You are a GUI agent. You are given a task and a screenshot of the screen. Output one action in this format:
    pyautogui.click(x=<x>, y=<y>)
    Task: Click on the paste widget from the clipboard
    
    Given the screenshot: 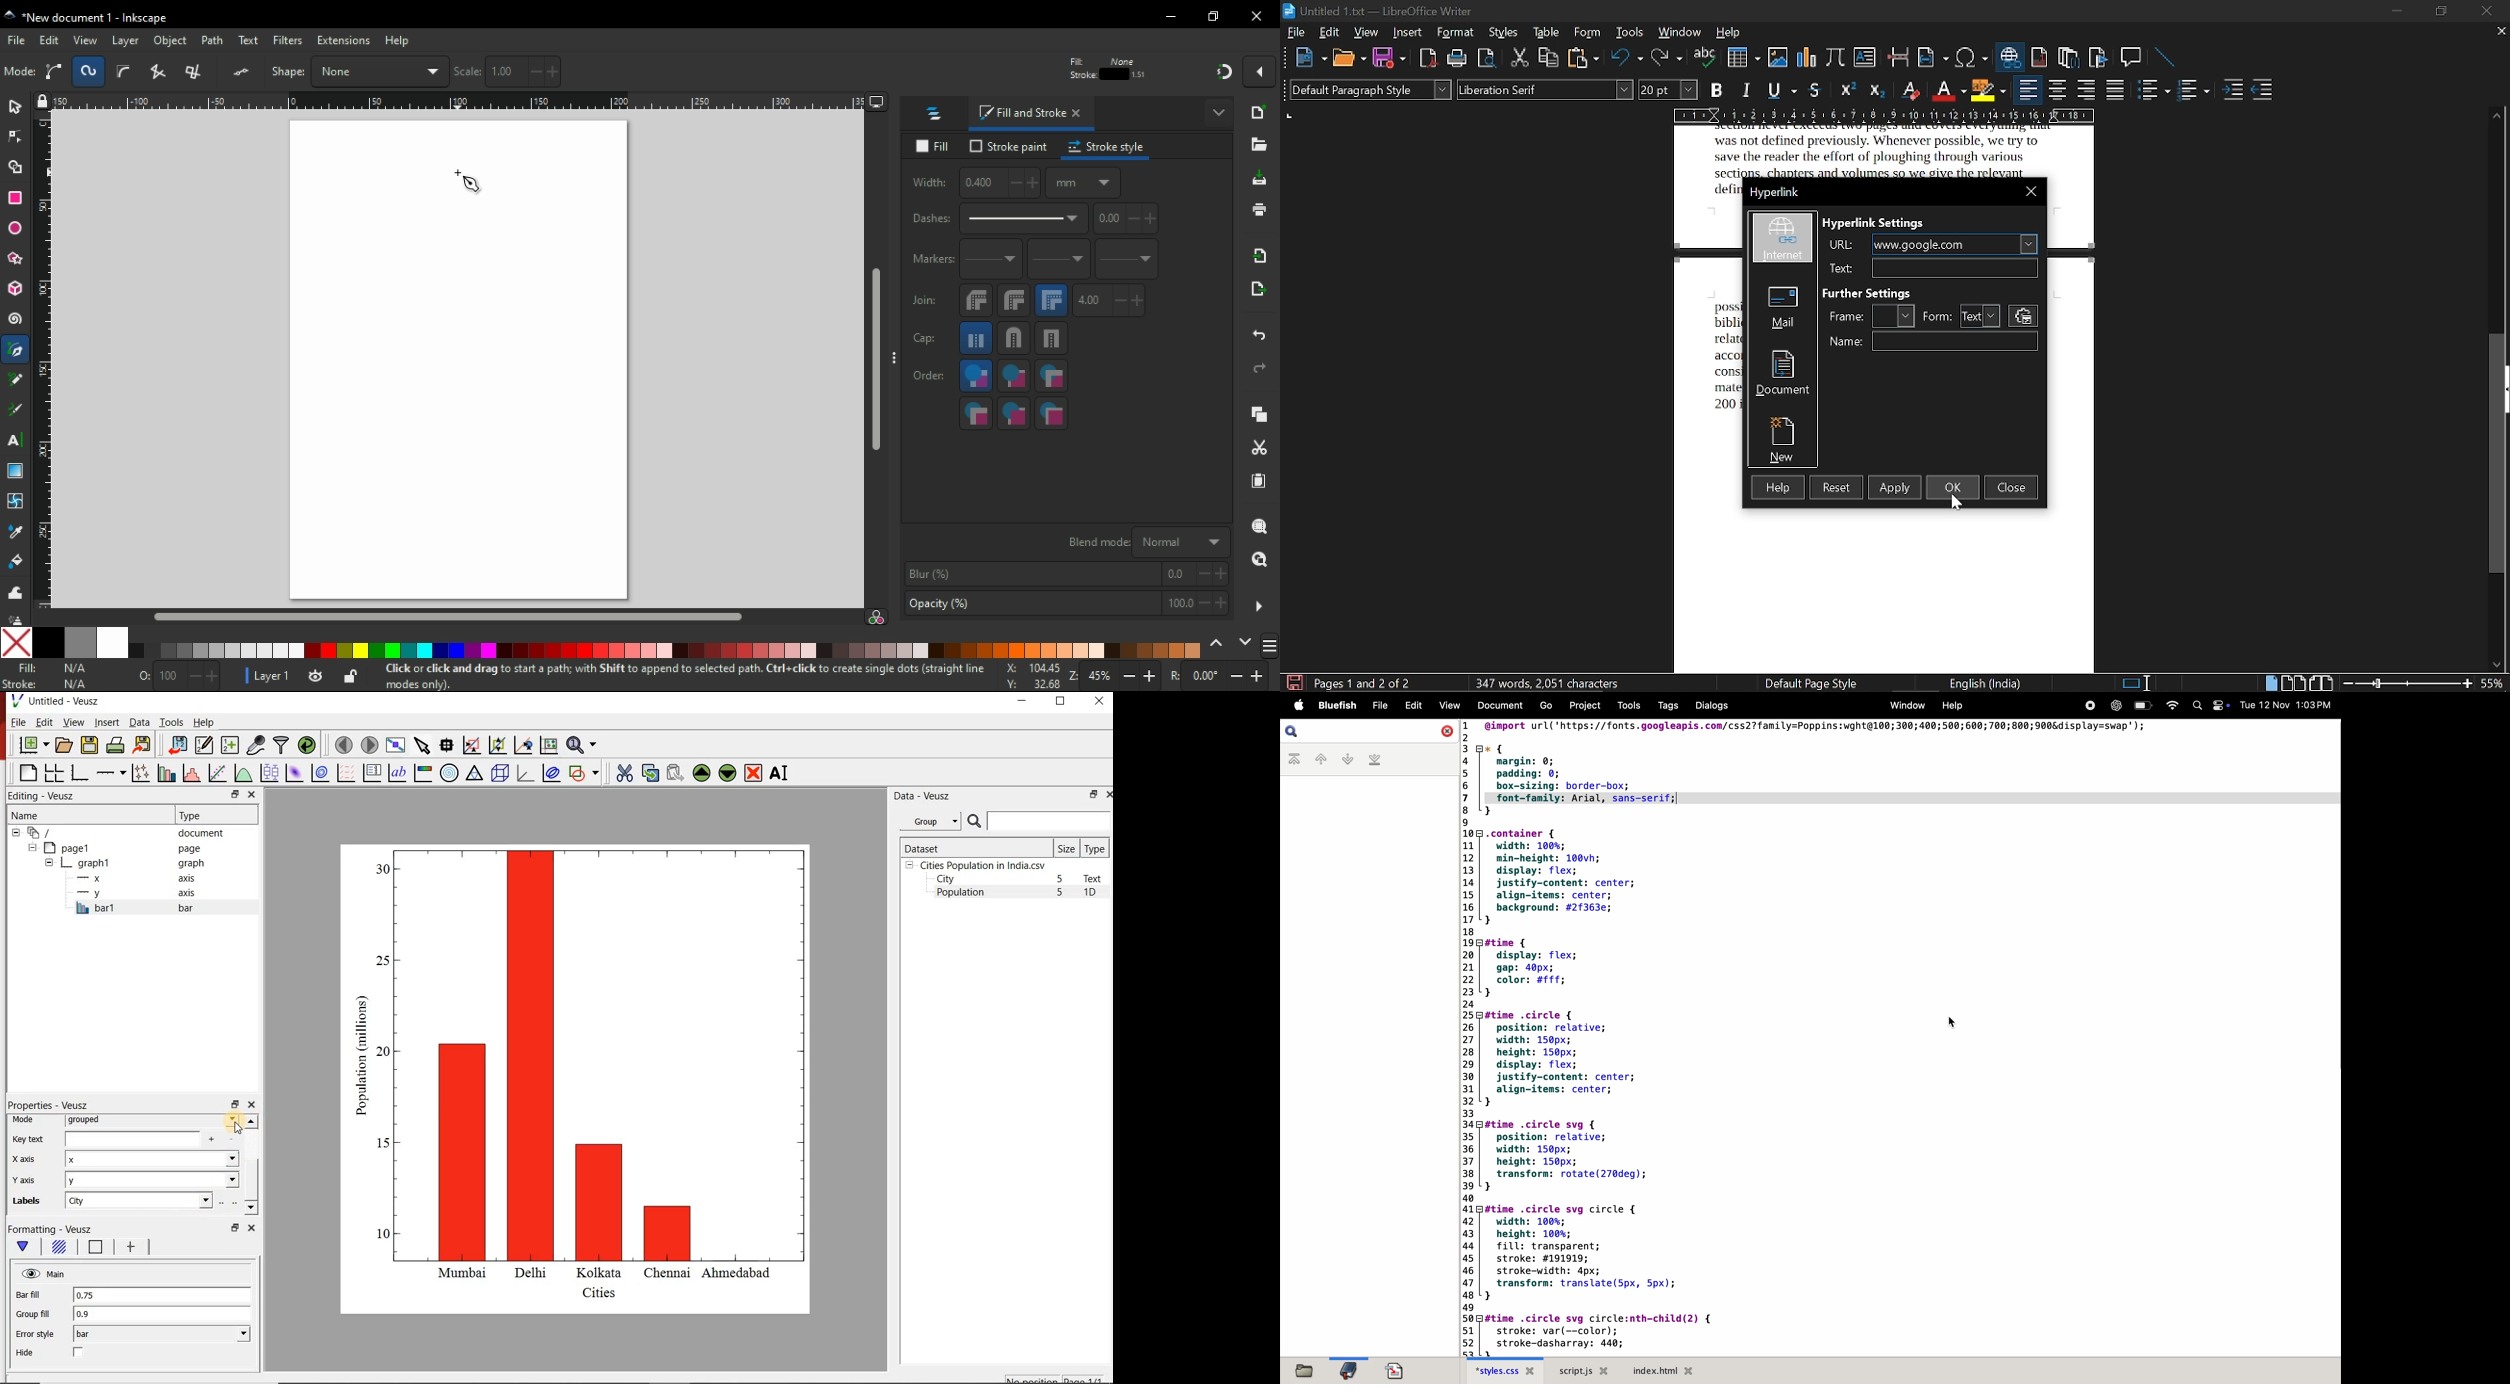 What is the action you would take?
    pyautogui.click(x=675, y=773)
    